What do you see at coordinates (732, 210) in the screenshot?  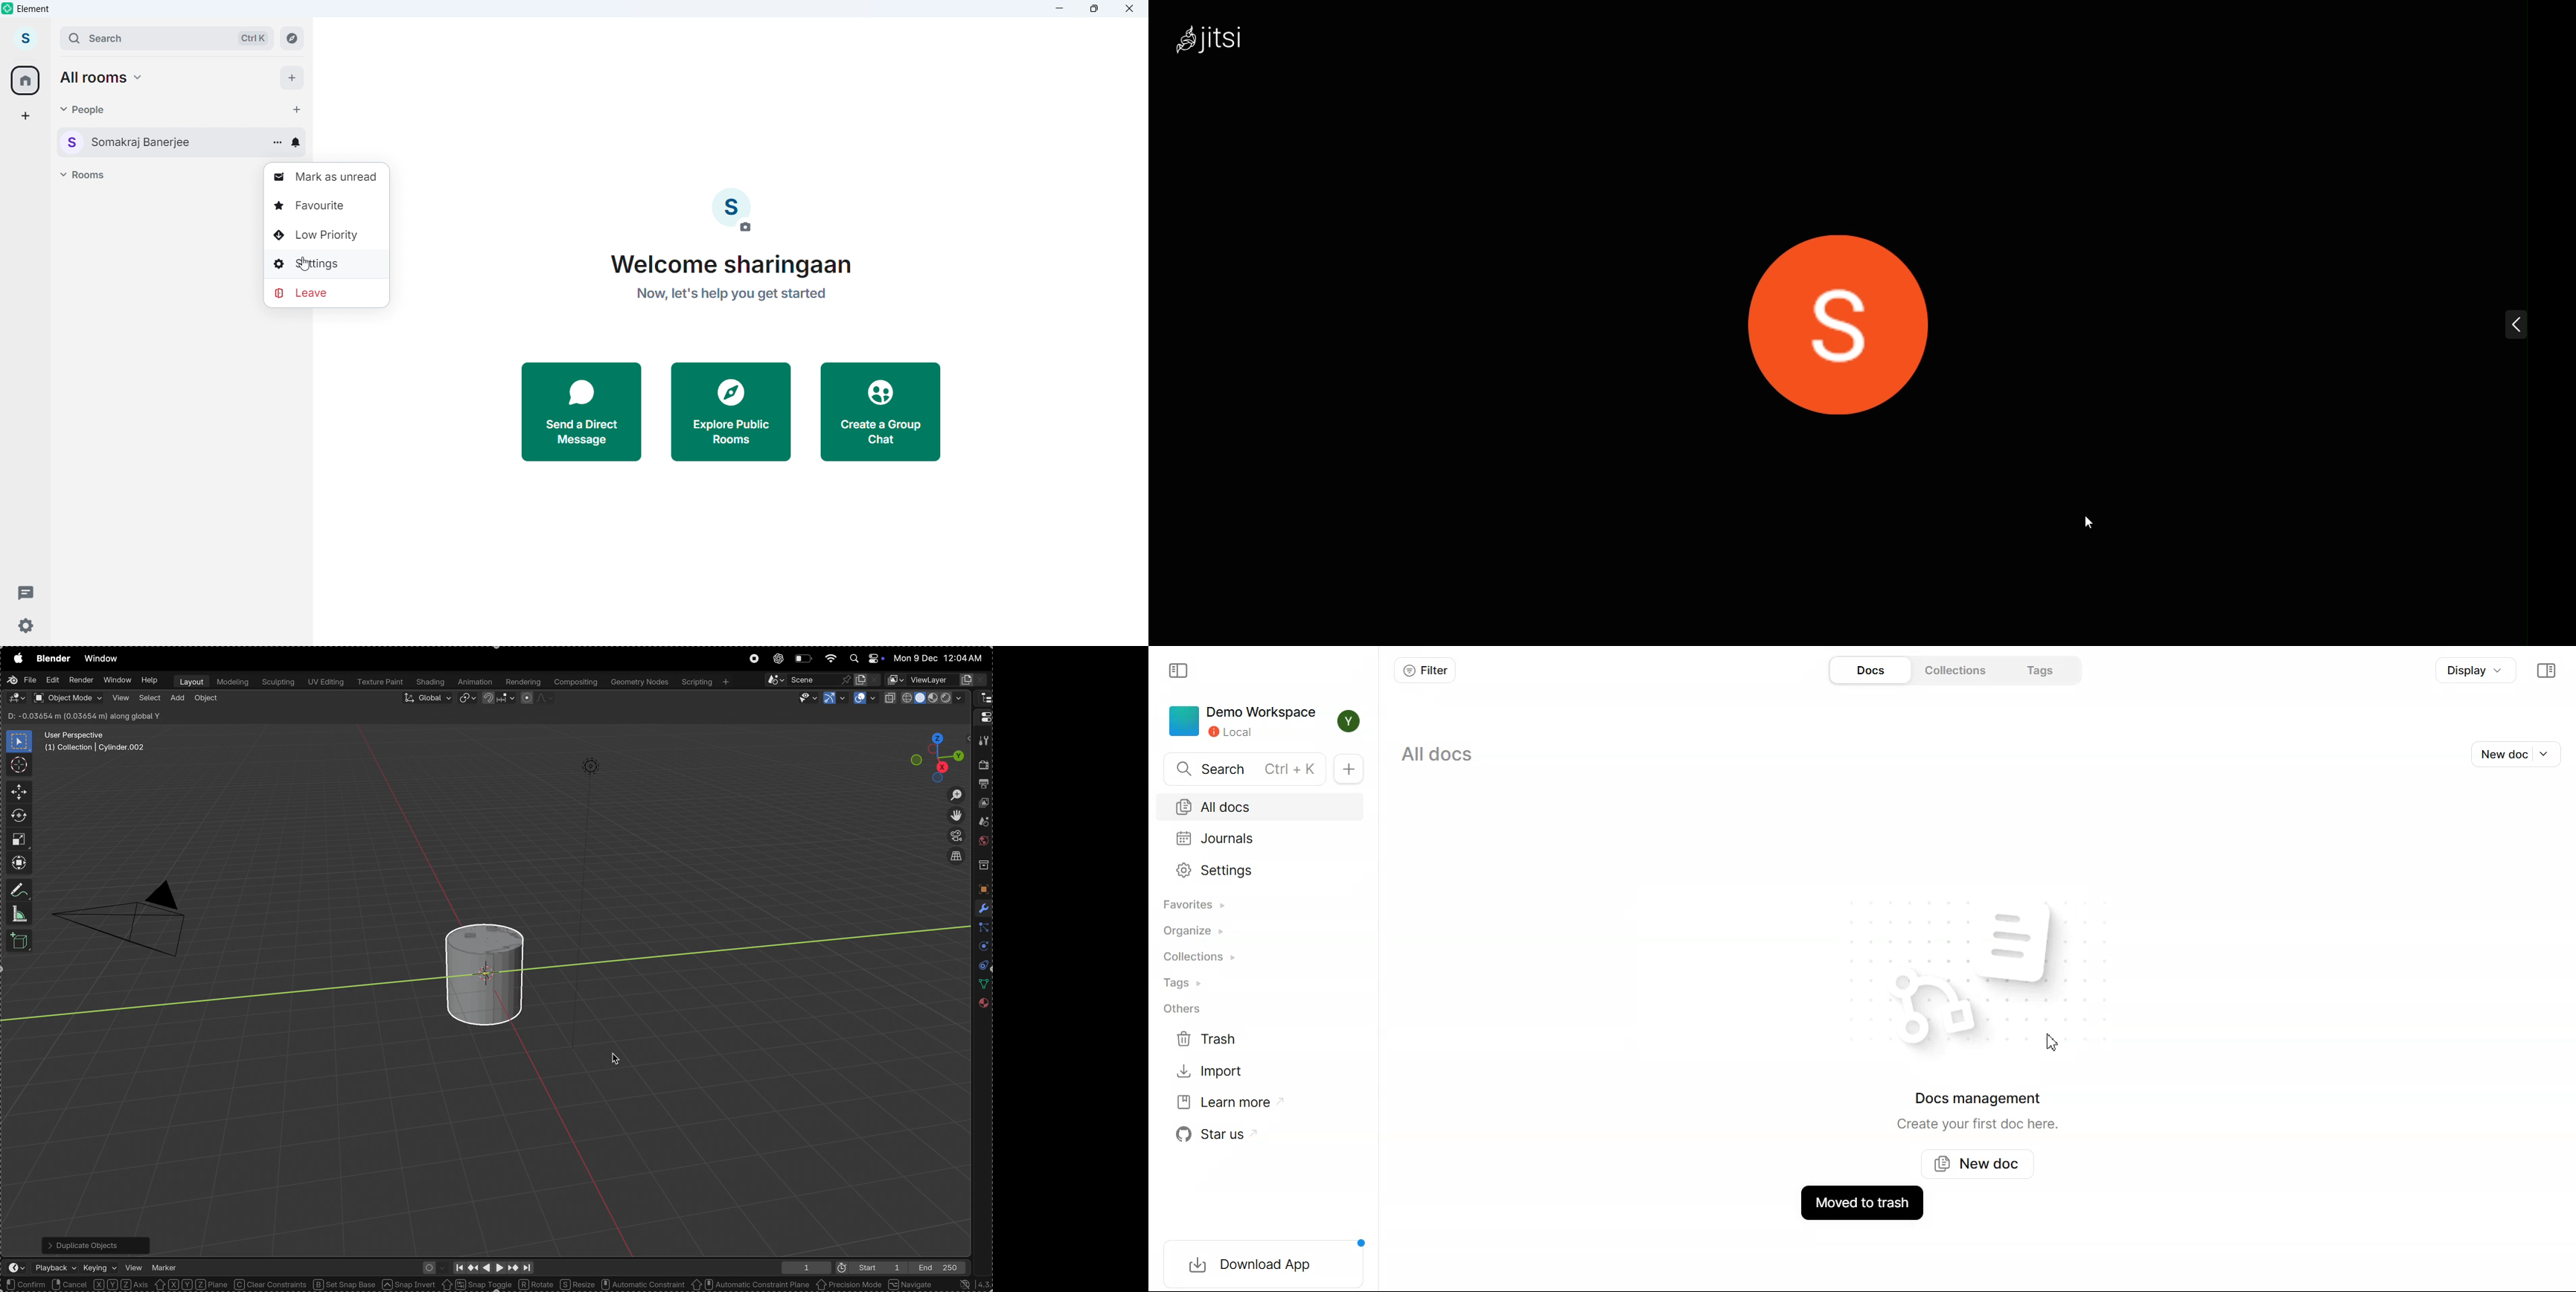 I see `Account image` at bounding box center [732, 210].